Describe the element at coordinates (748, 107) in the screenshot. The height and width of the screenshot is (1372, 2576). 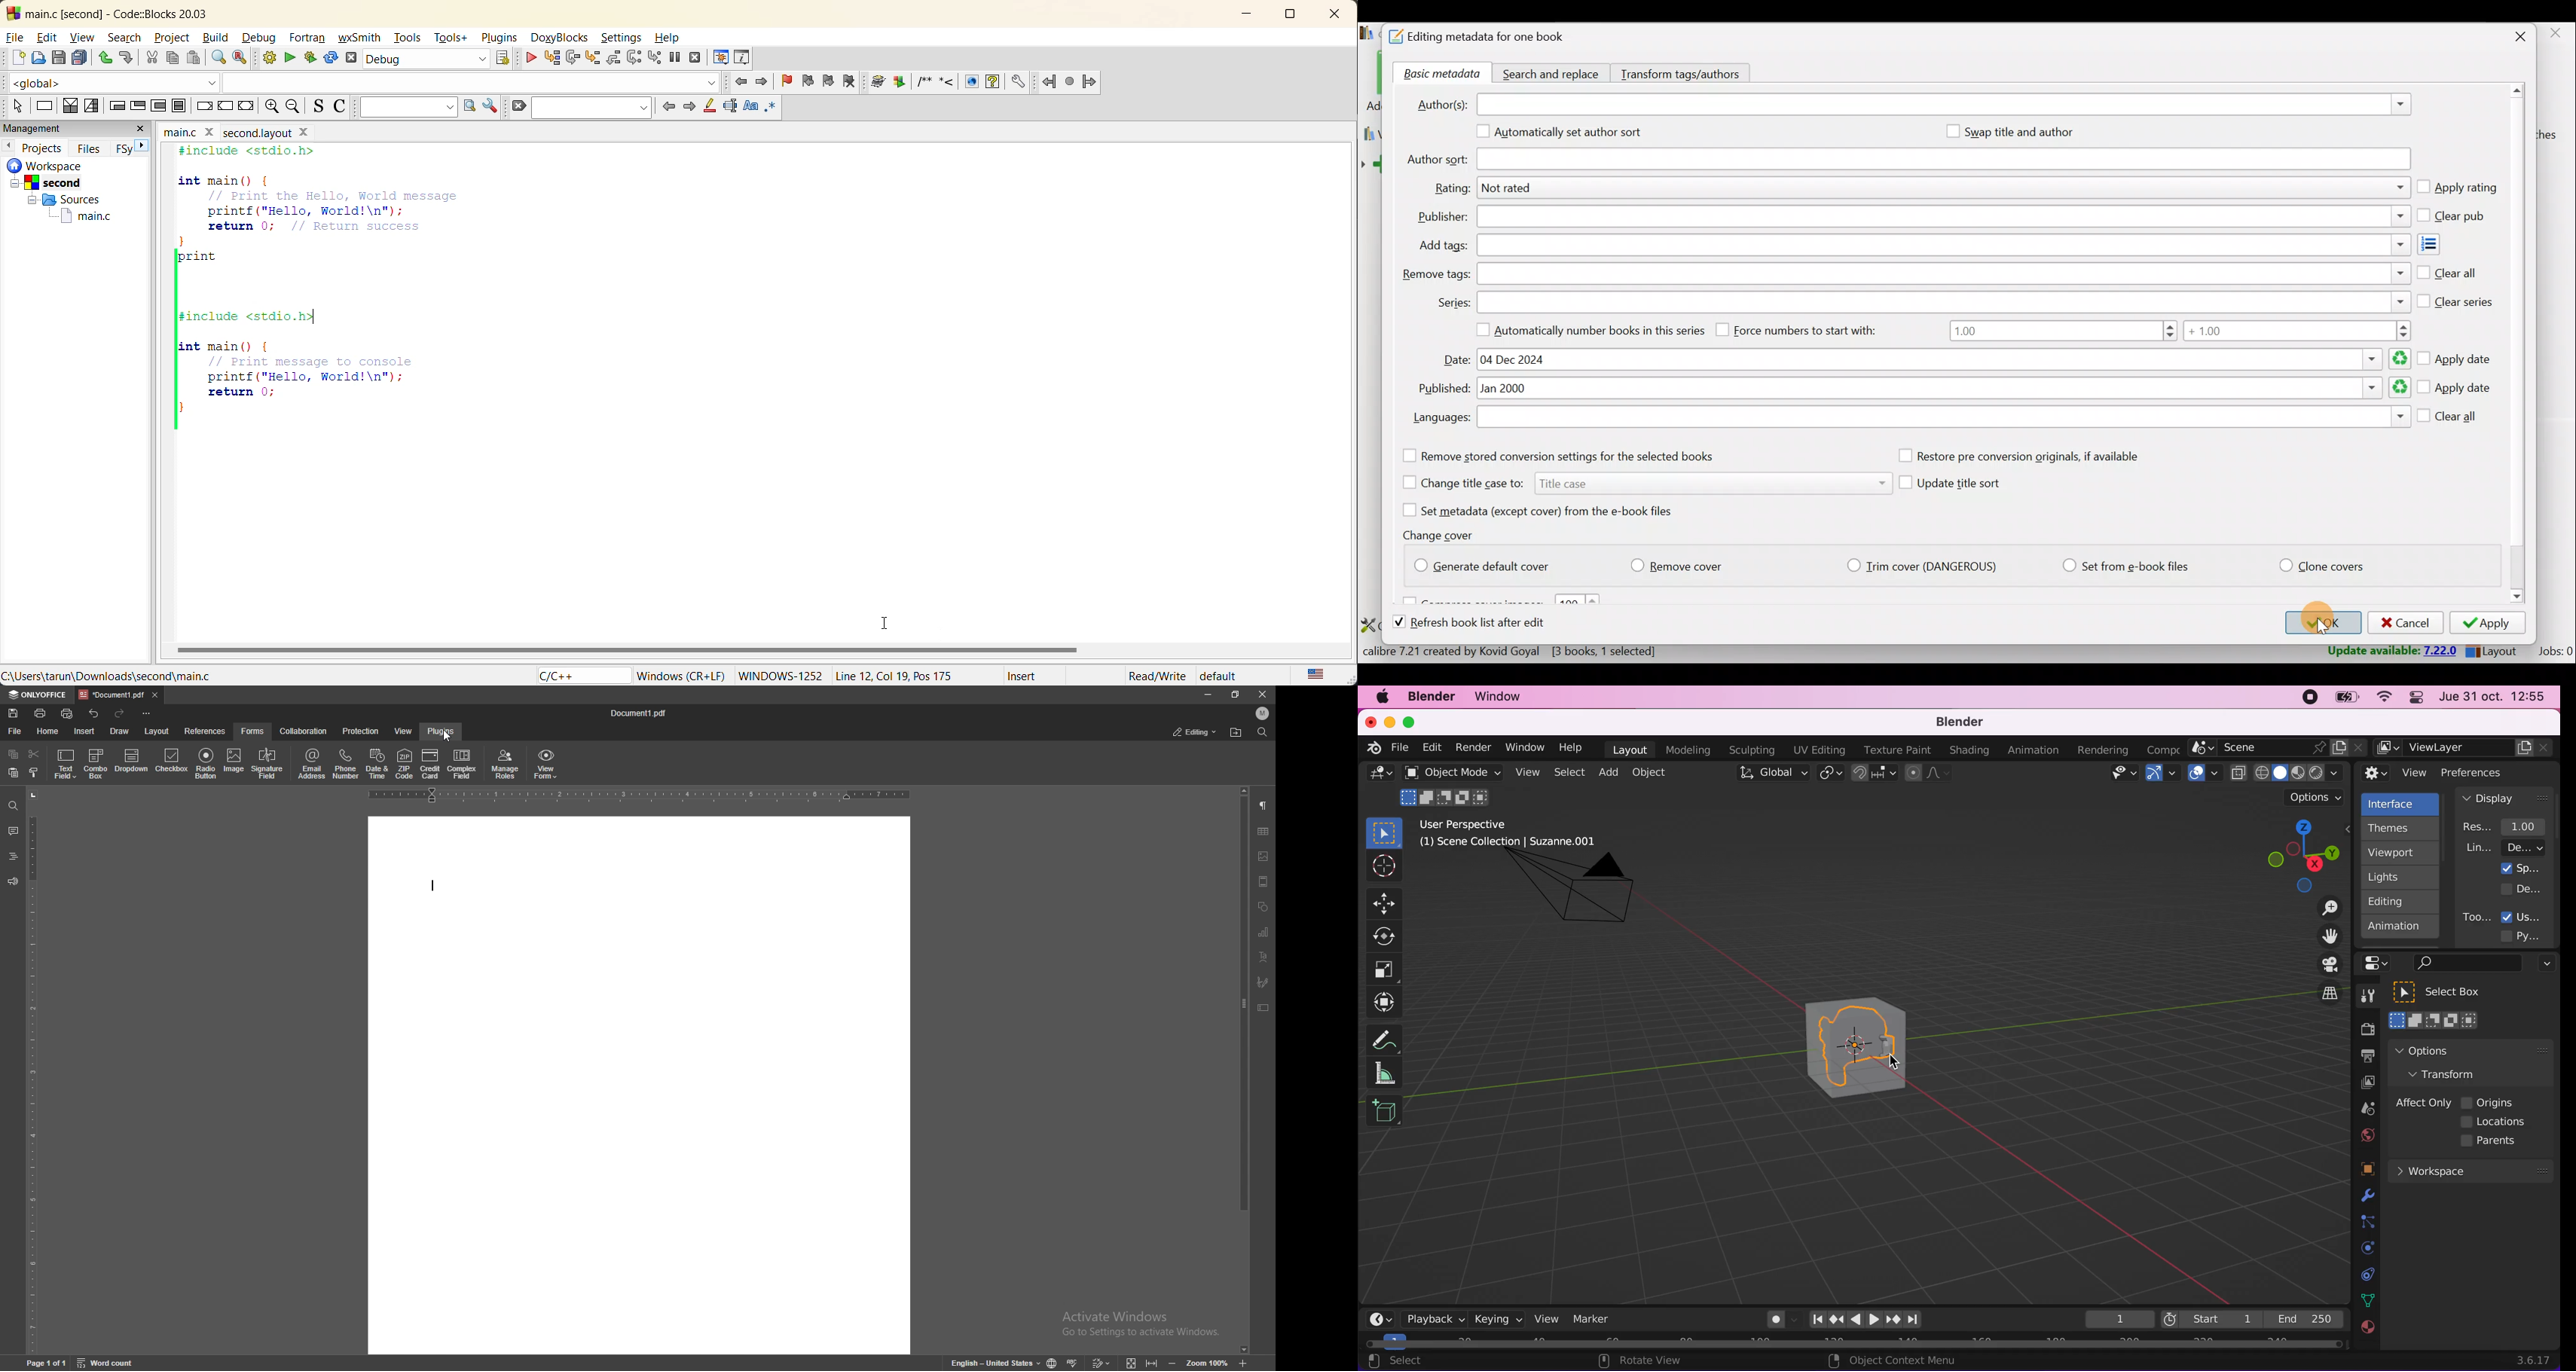
I see `match case` at that location.